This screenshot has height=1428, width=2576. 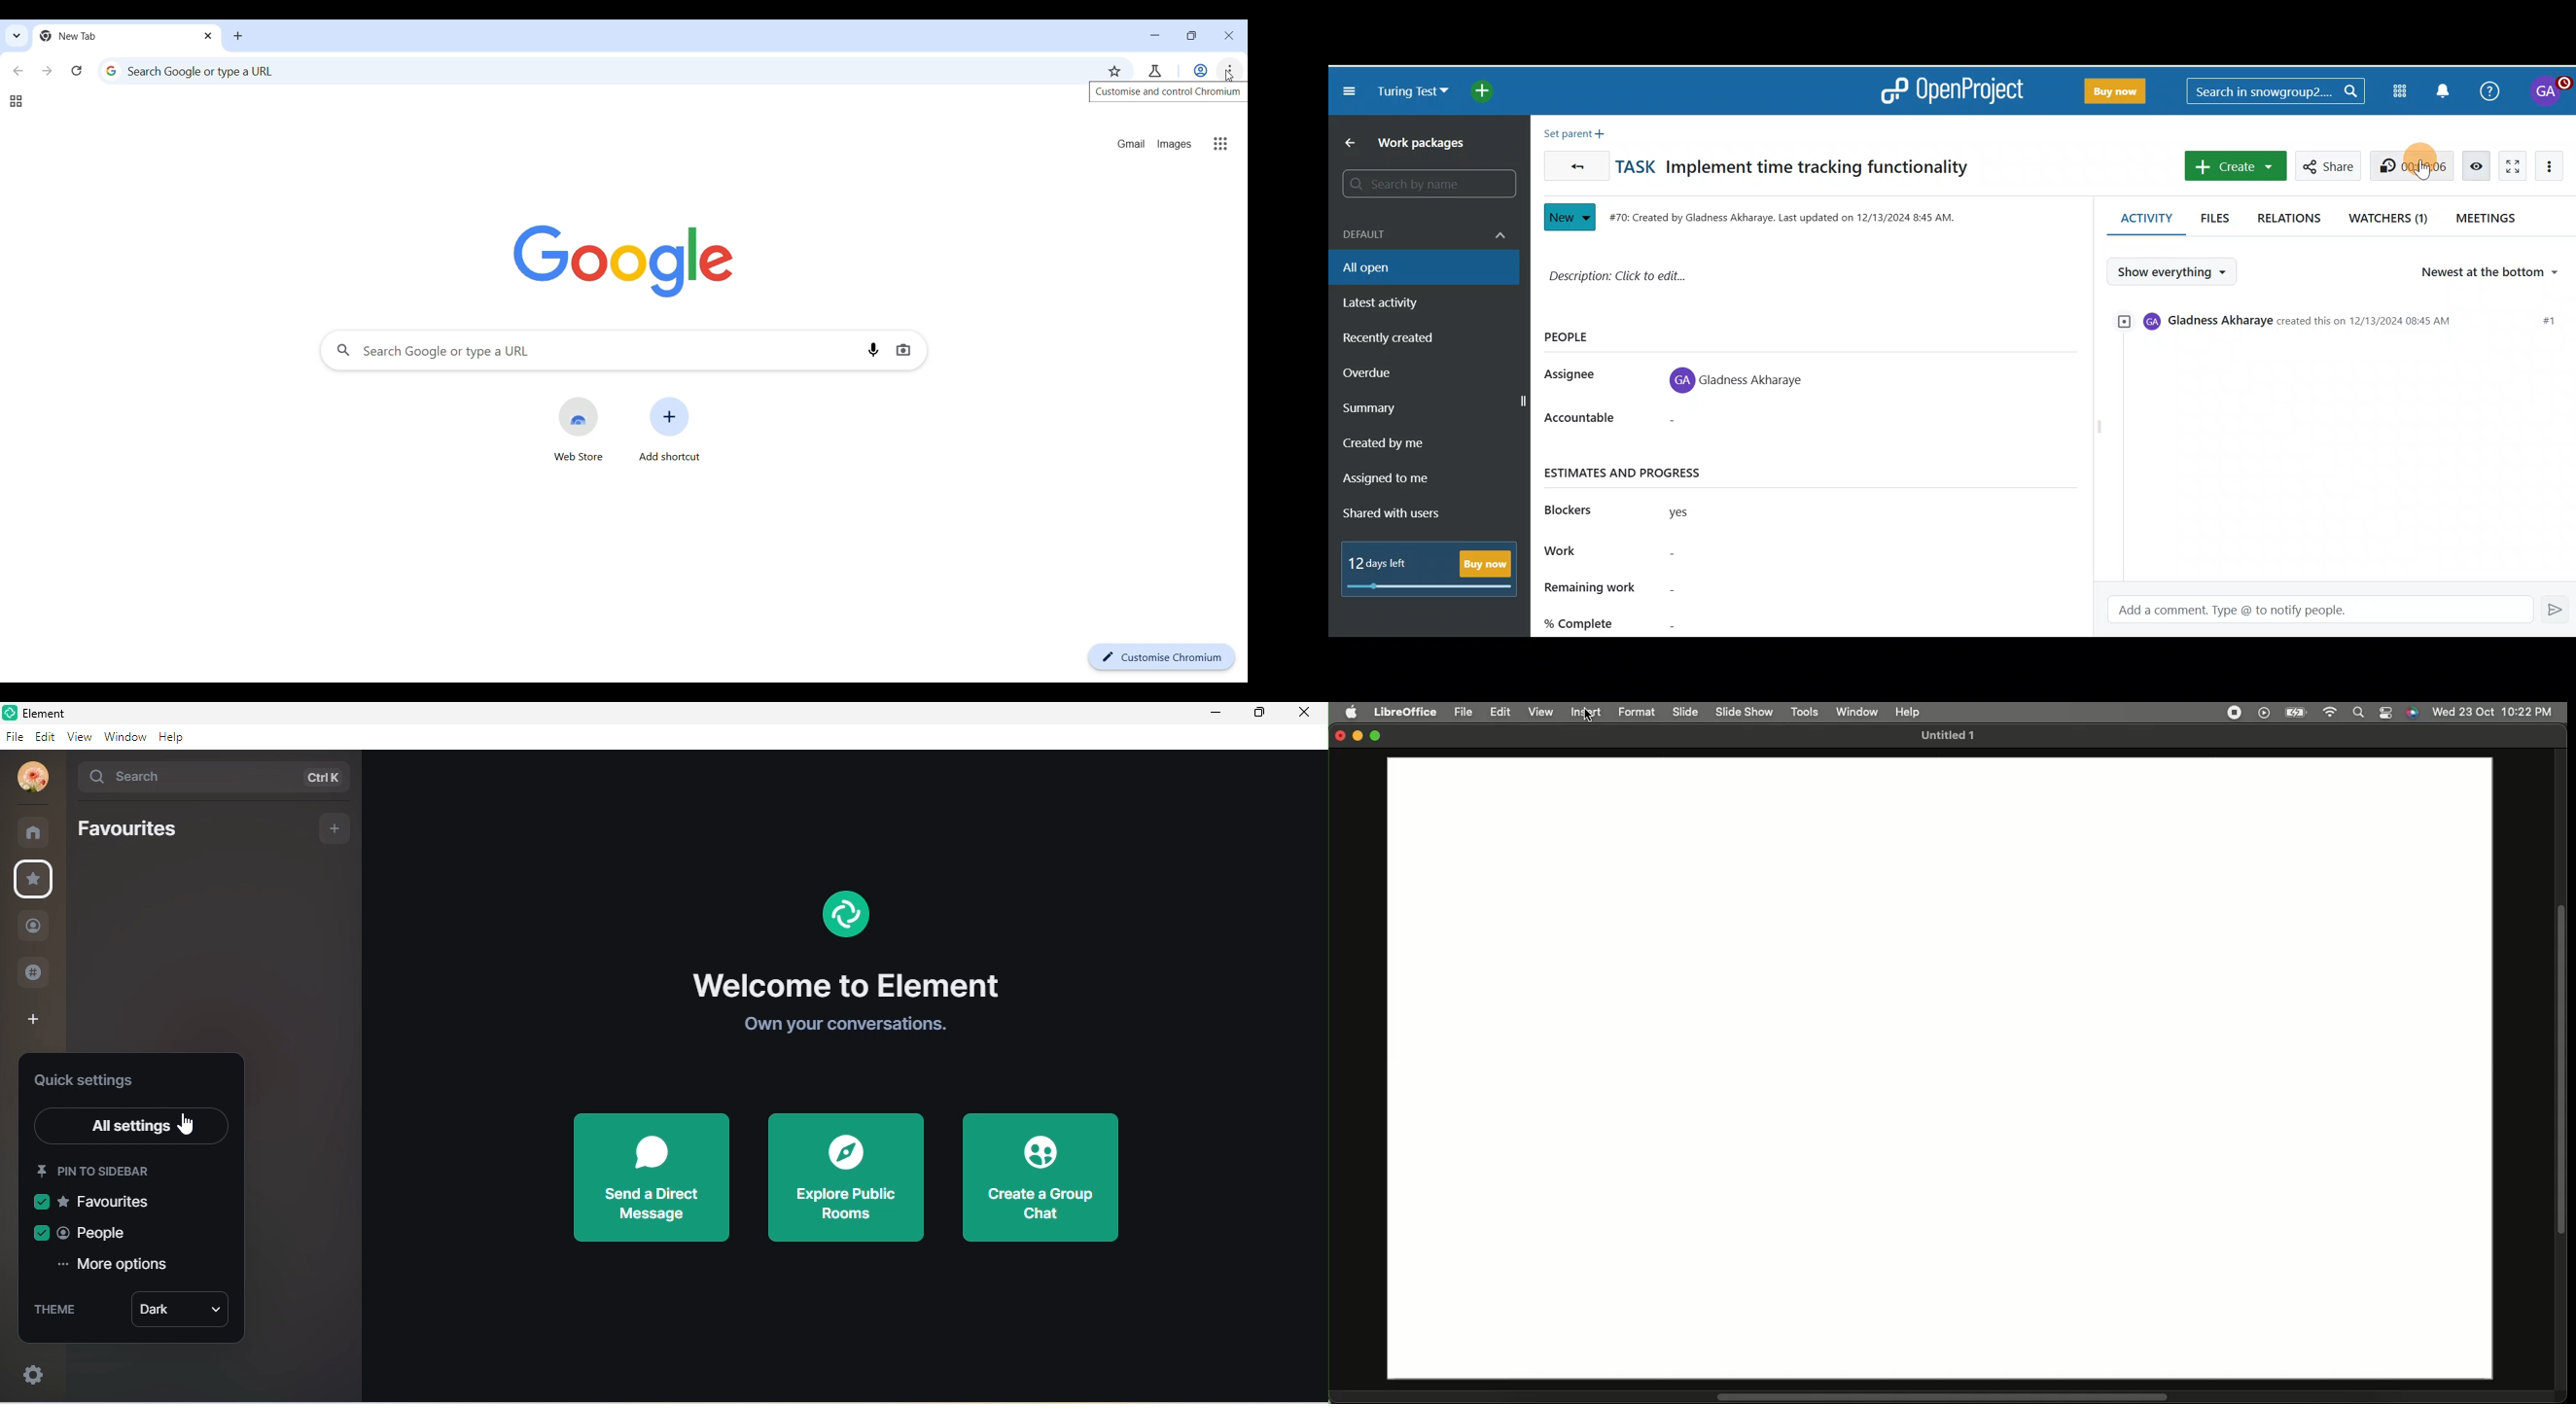 What do you see at coordinates (41, 1017) in the screenshot?
I see `create a space` at bounding box center [41, 1017].